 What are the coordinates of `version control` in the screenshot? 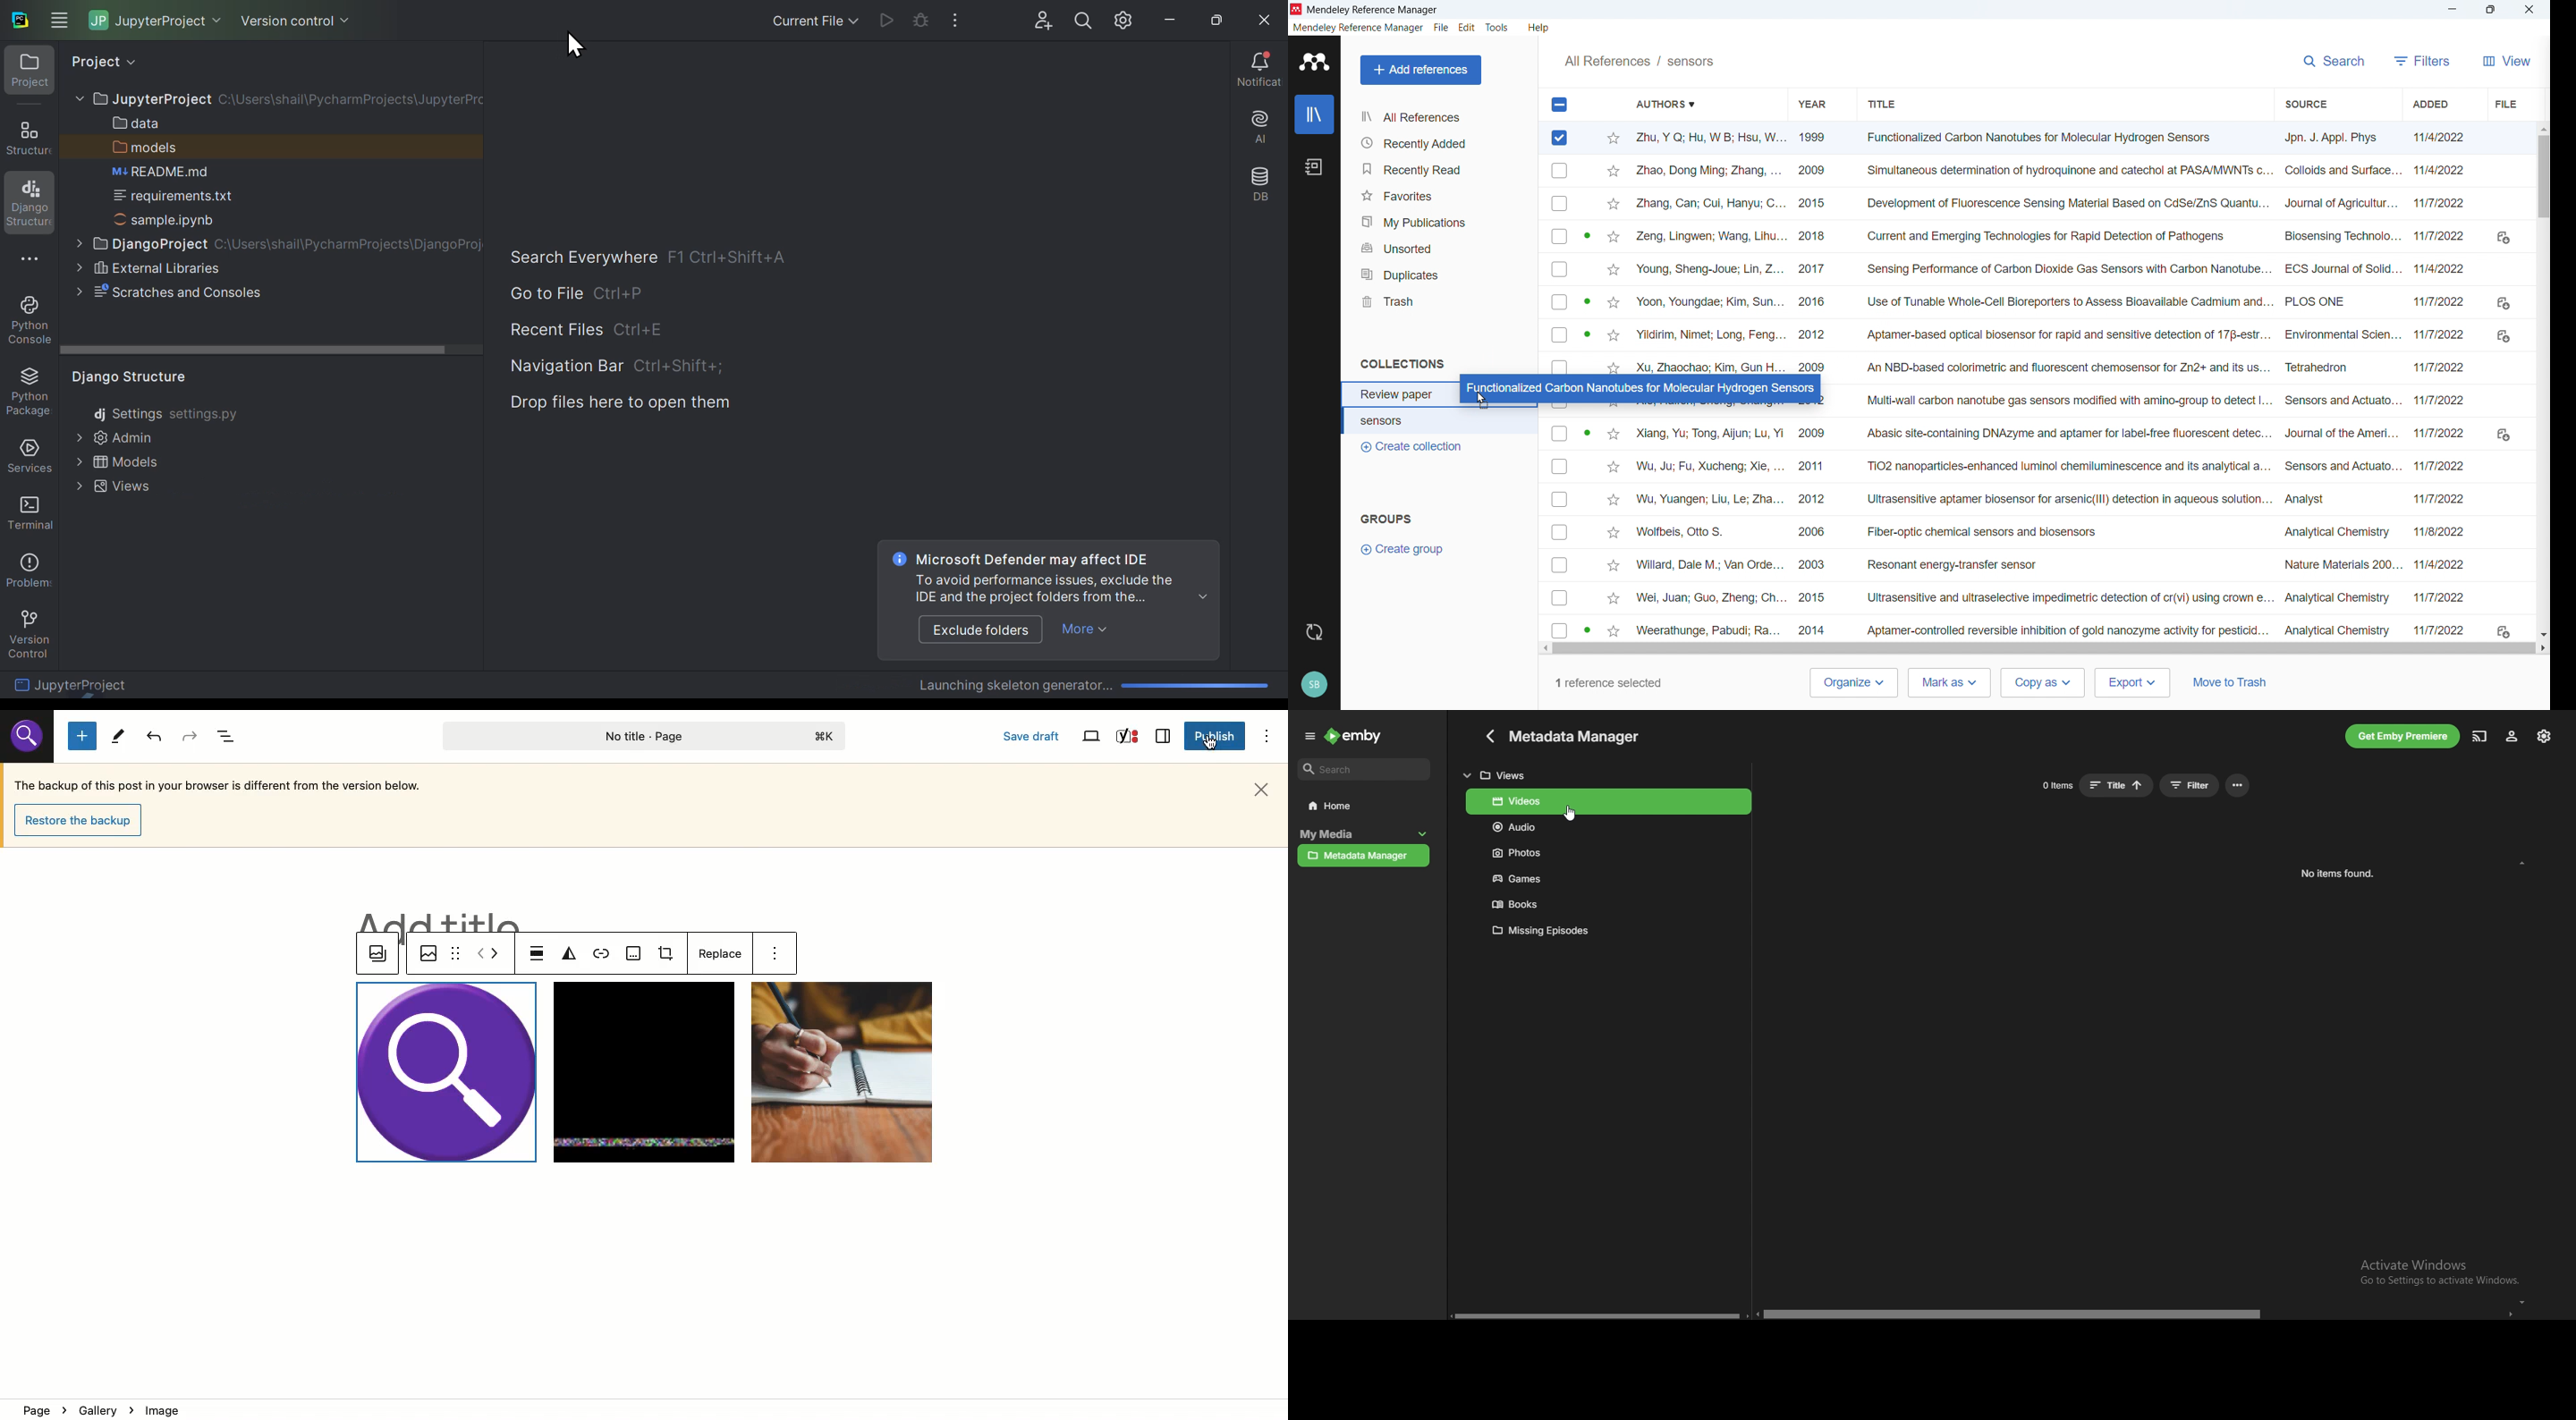 It's located at (28, 631).